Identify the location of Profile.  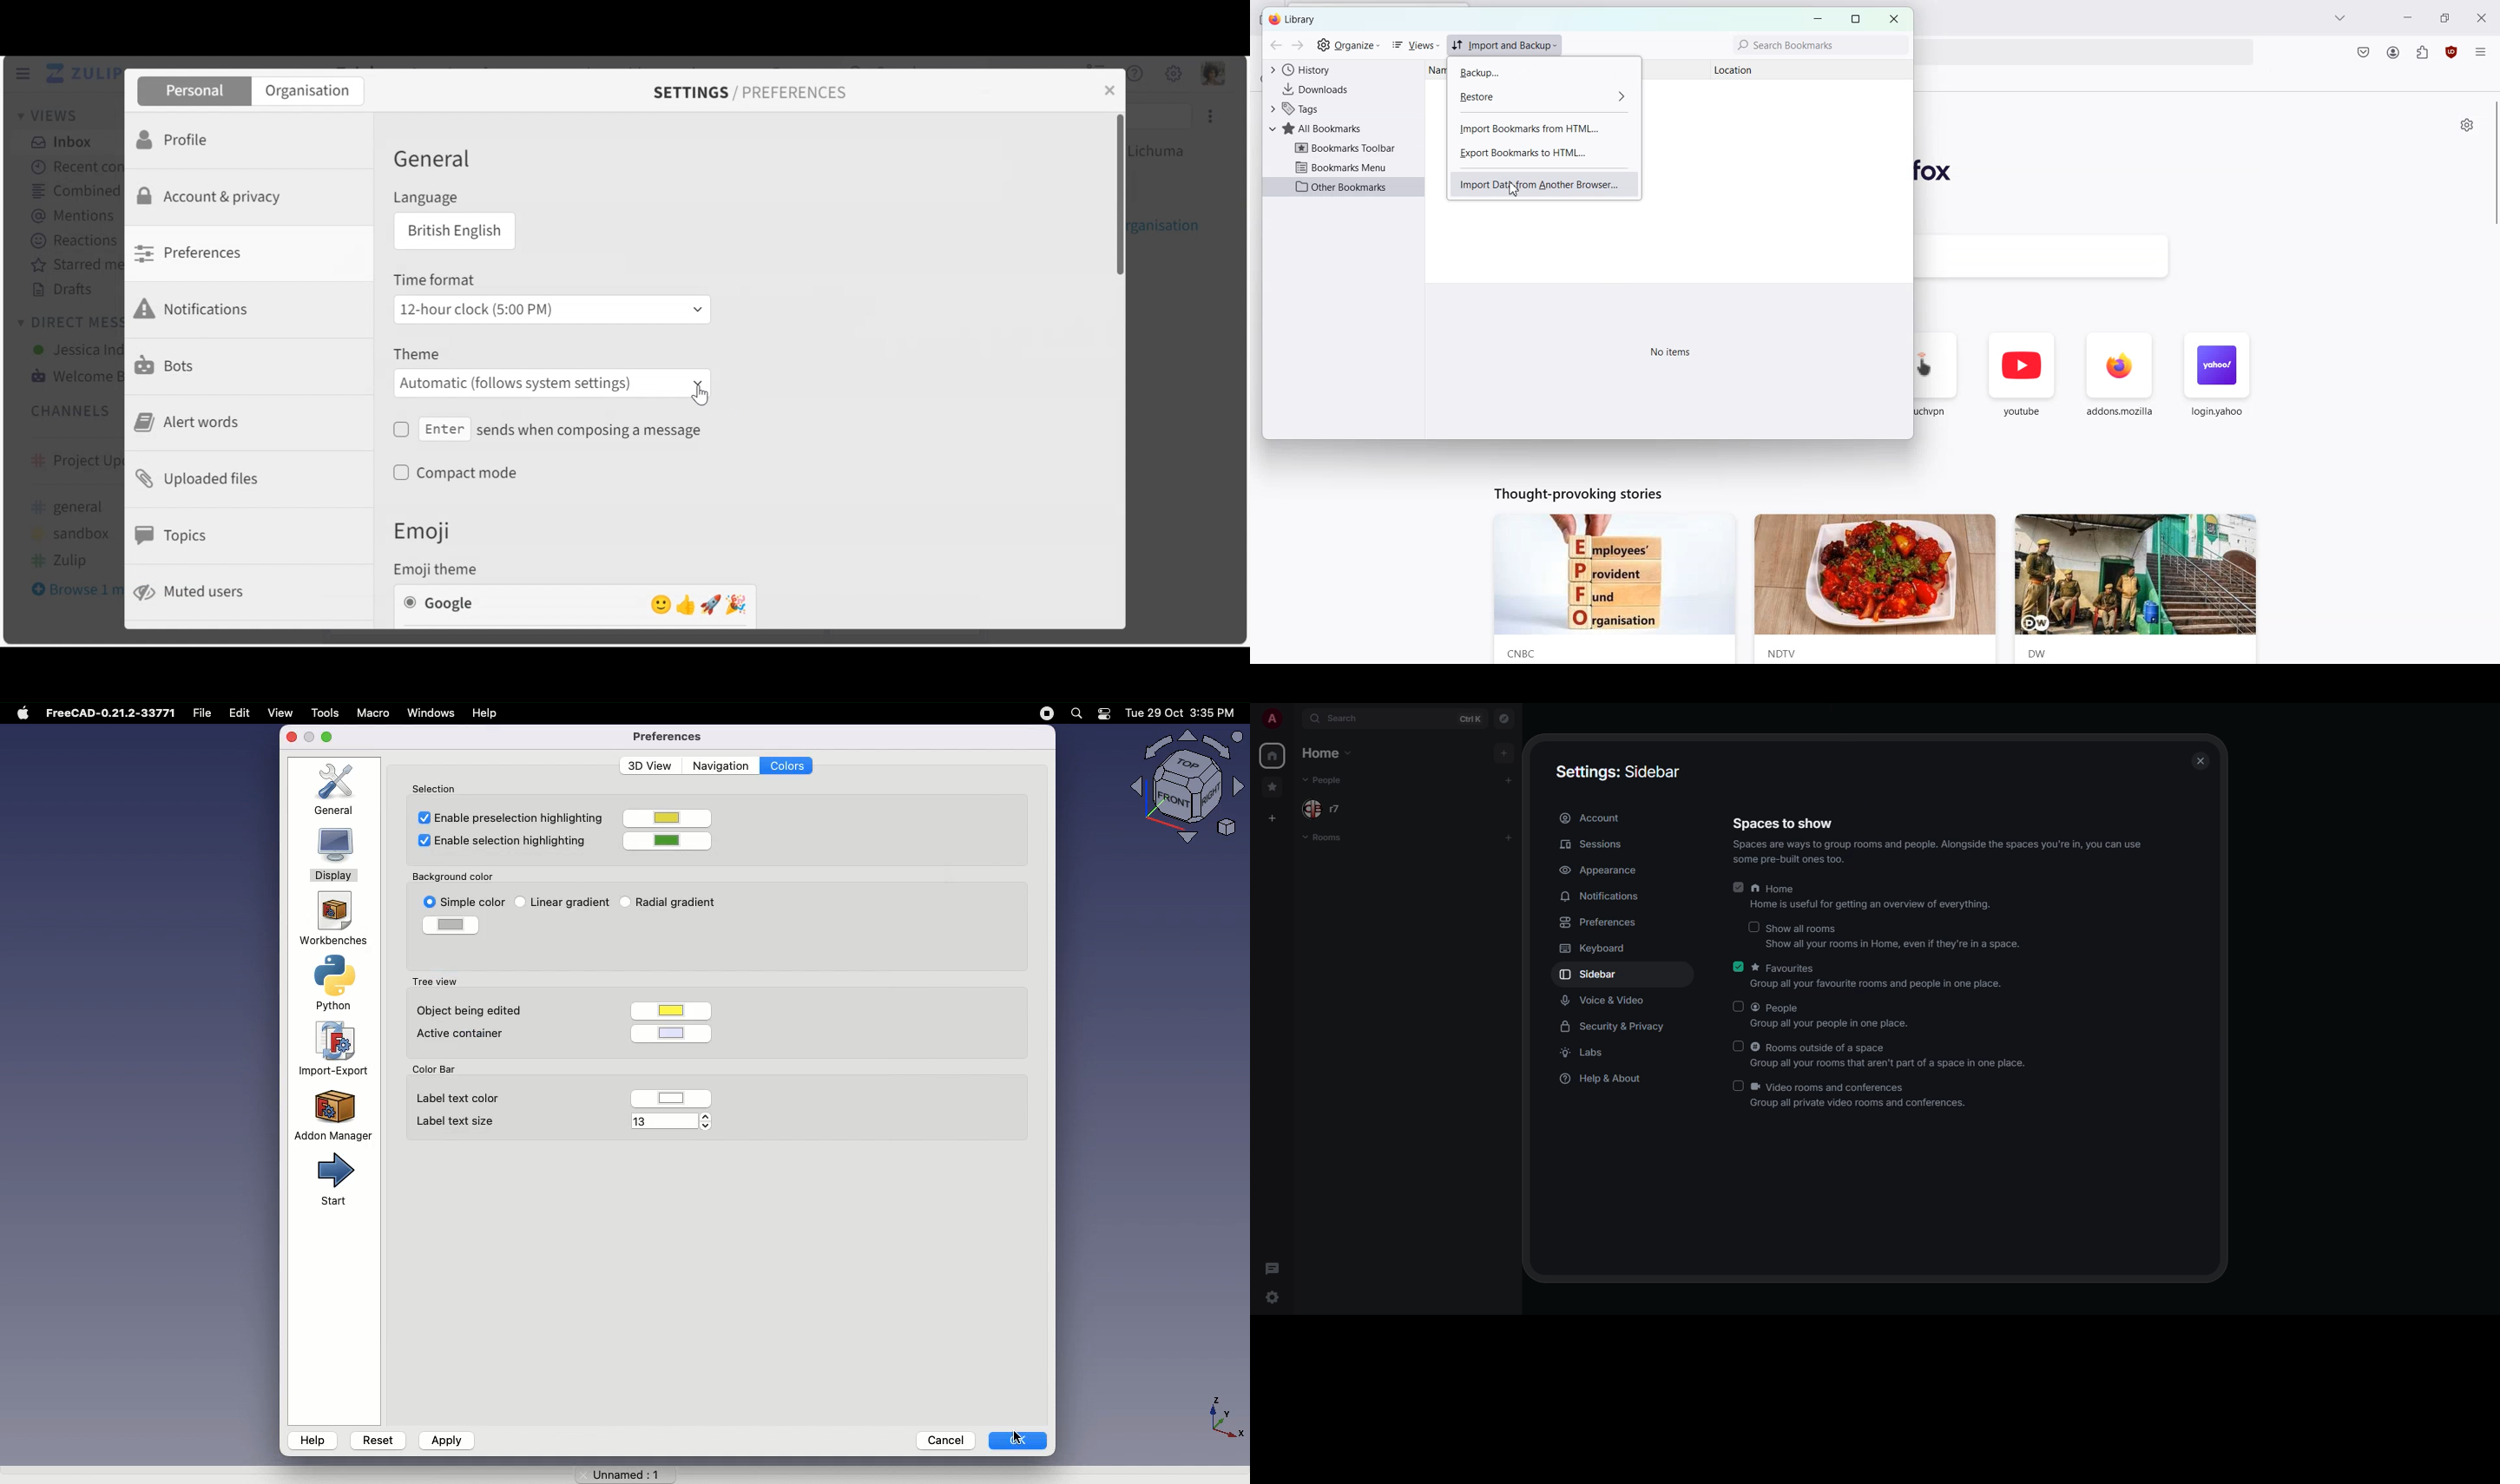
(173, 141).